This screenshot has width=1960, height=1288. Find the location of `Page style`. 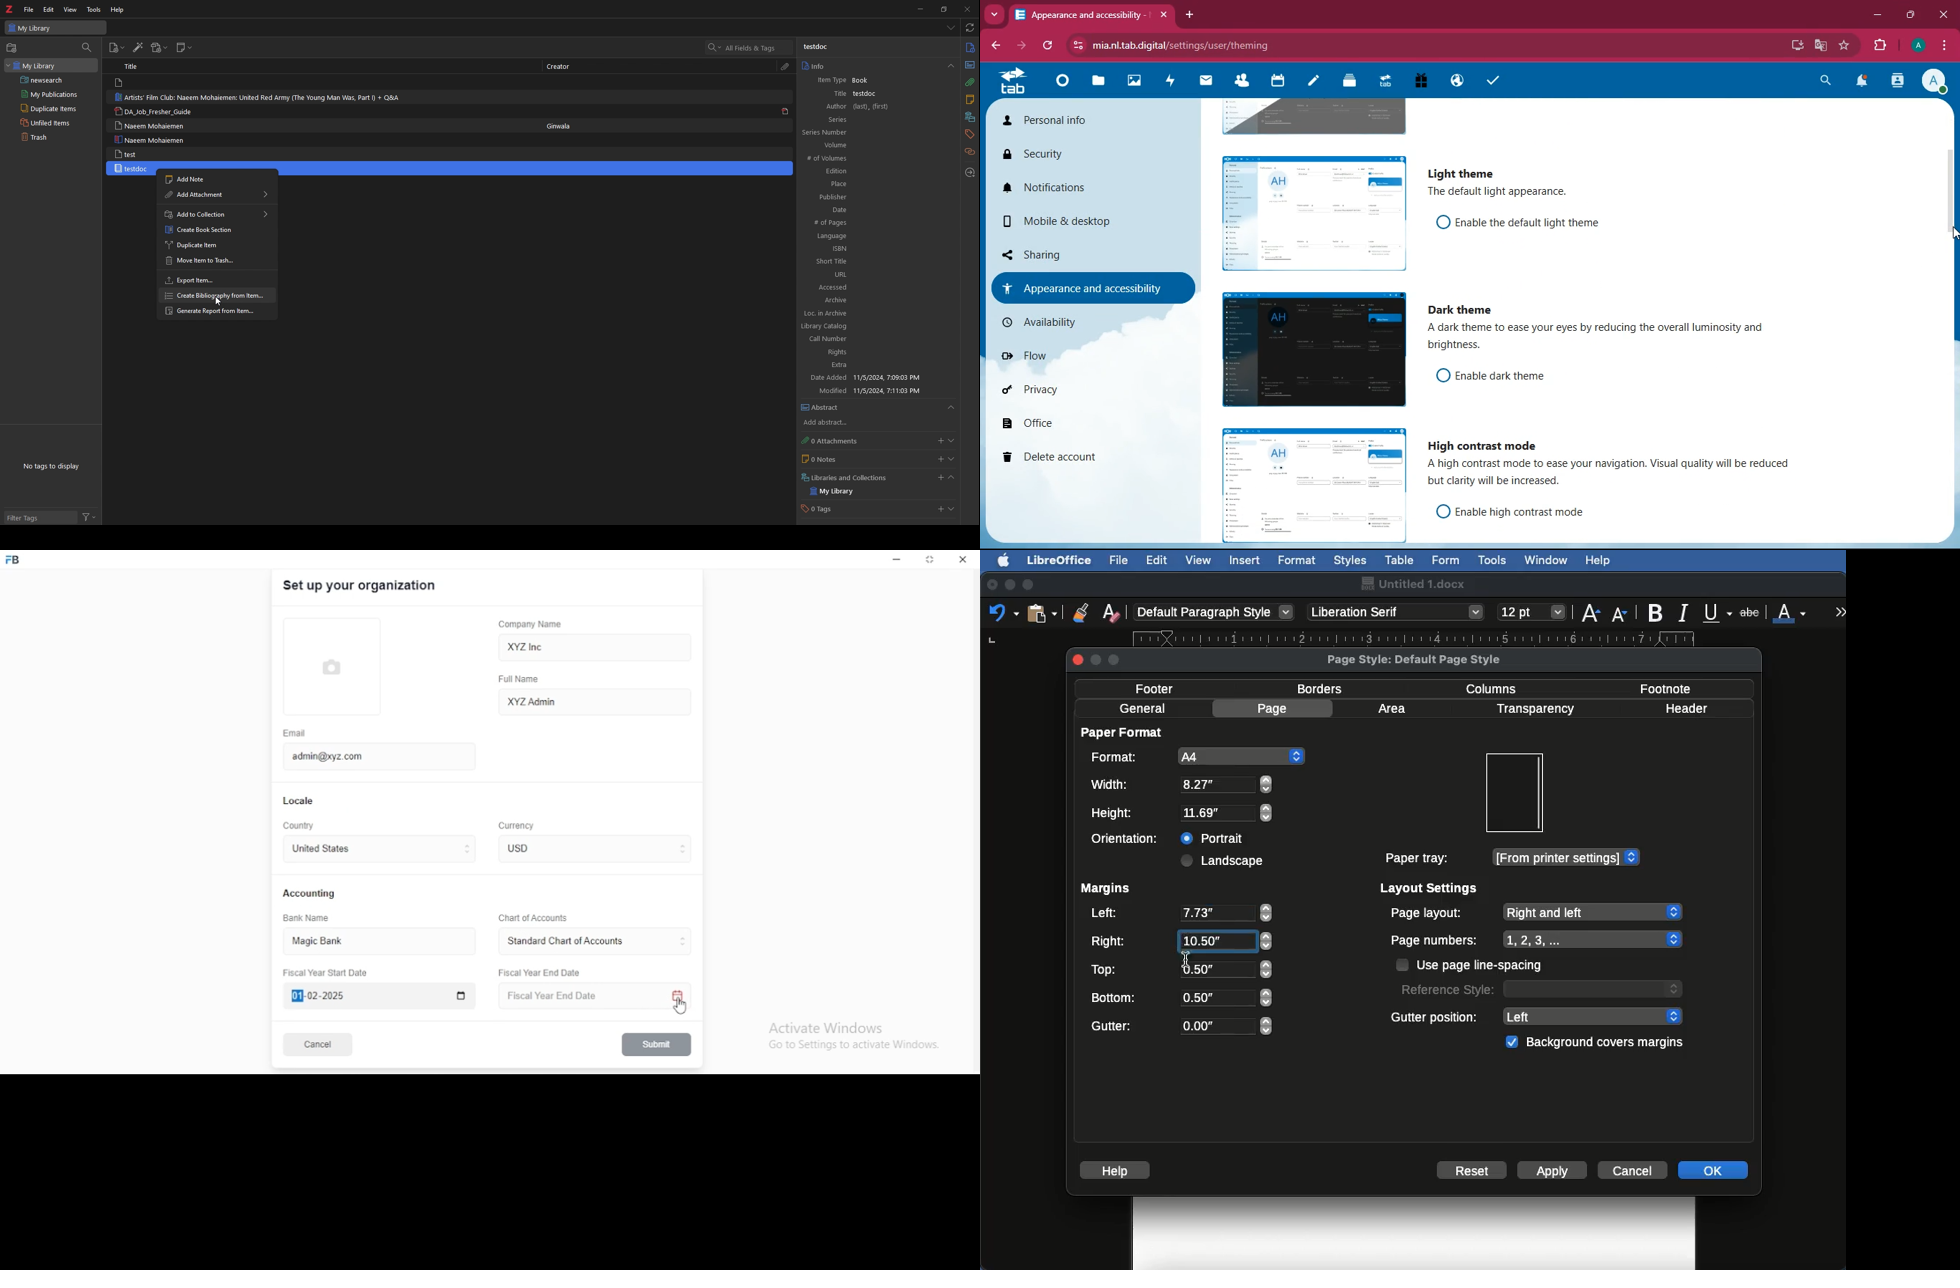

Page style is located at coordinates (1429, 659).